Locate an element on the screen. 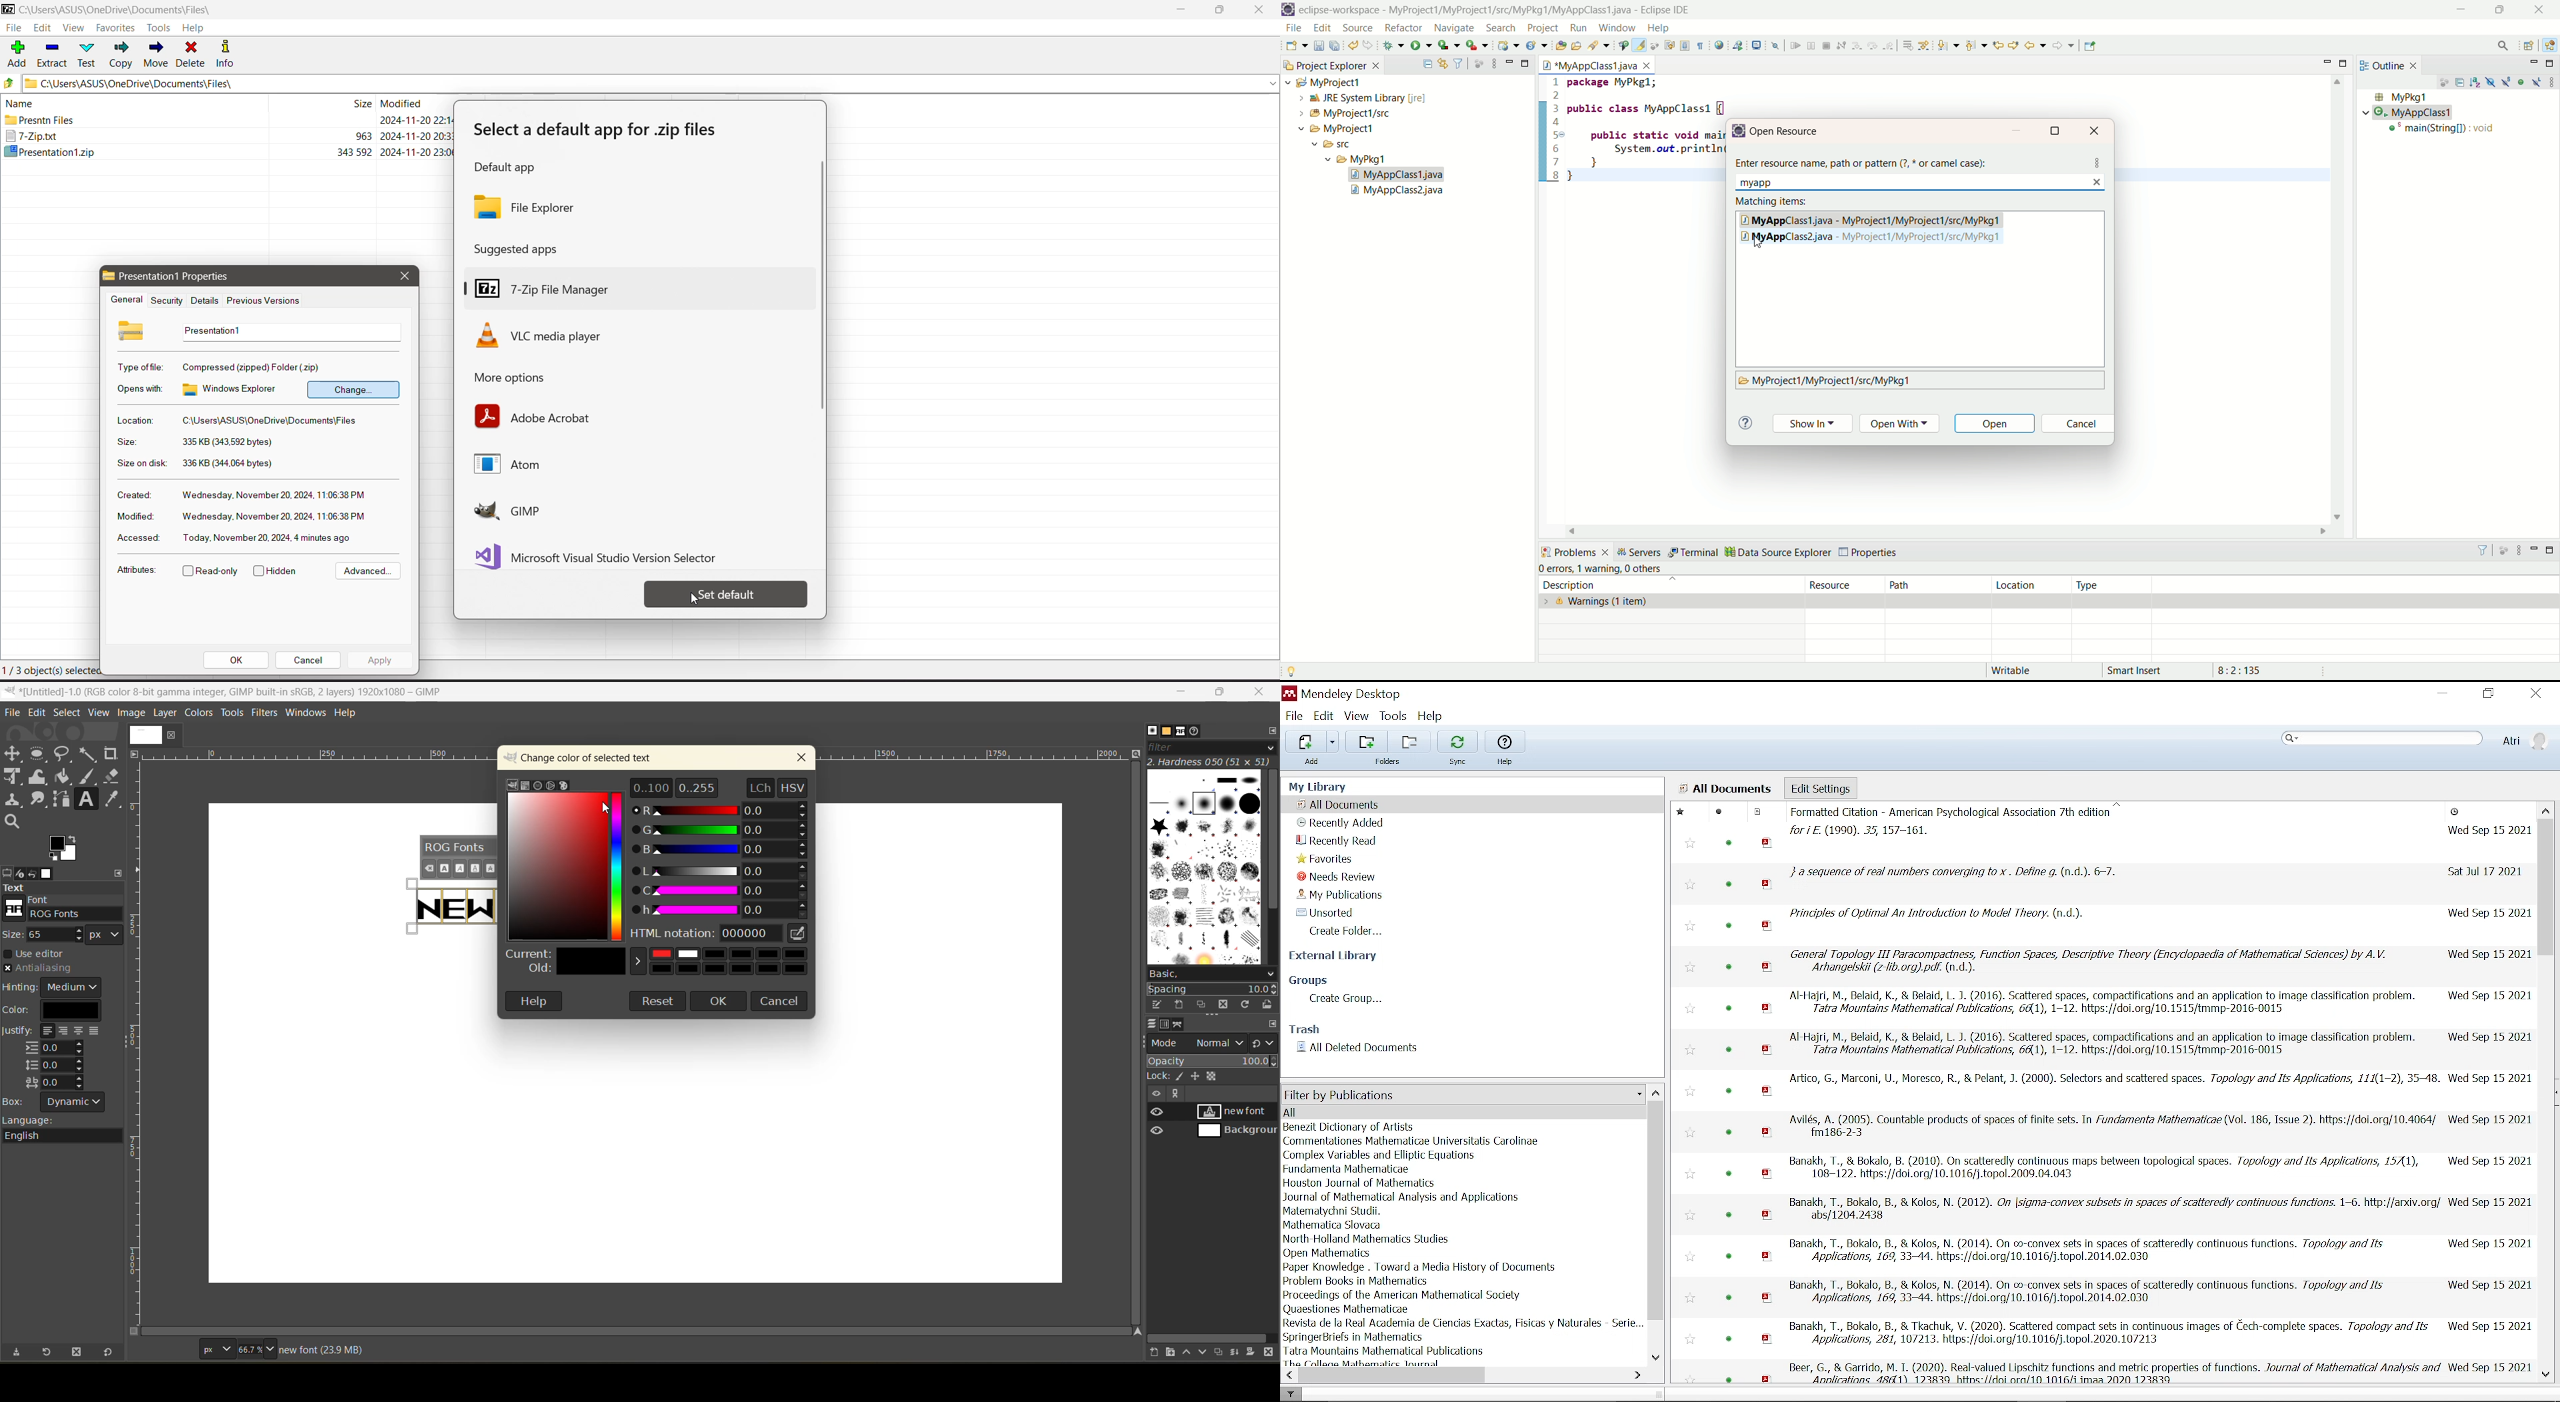 The image size is (2576, 1428). favourite is located at coordinates (1691, 1173).